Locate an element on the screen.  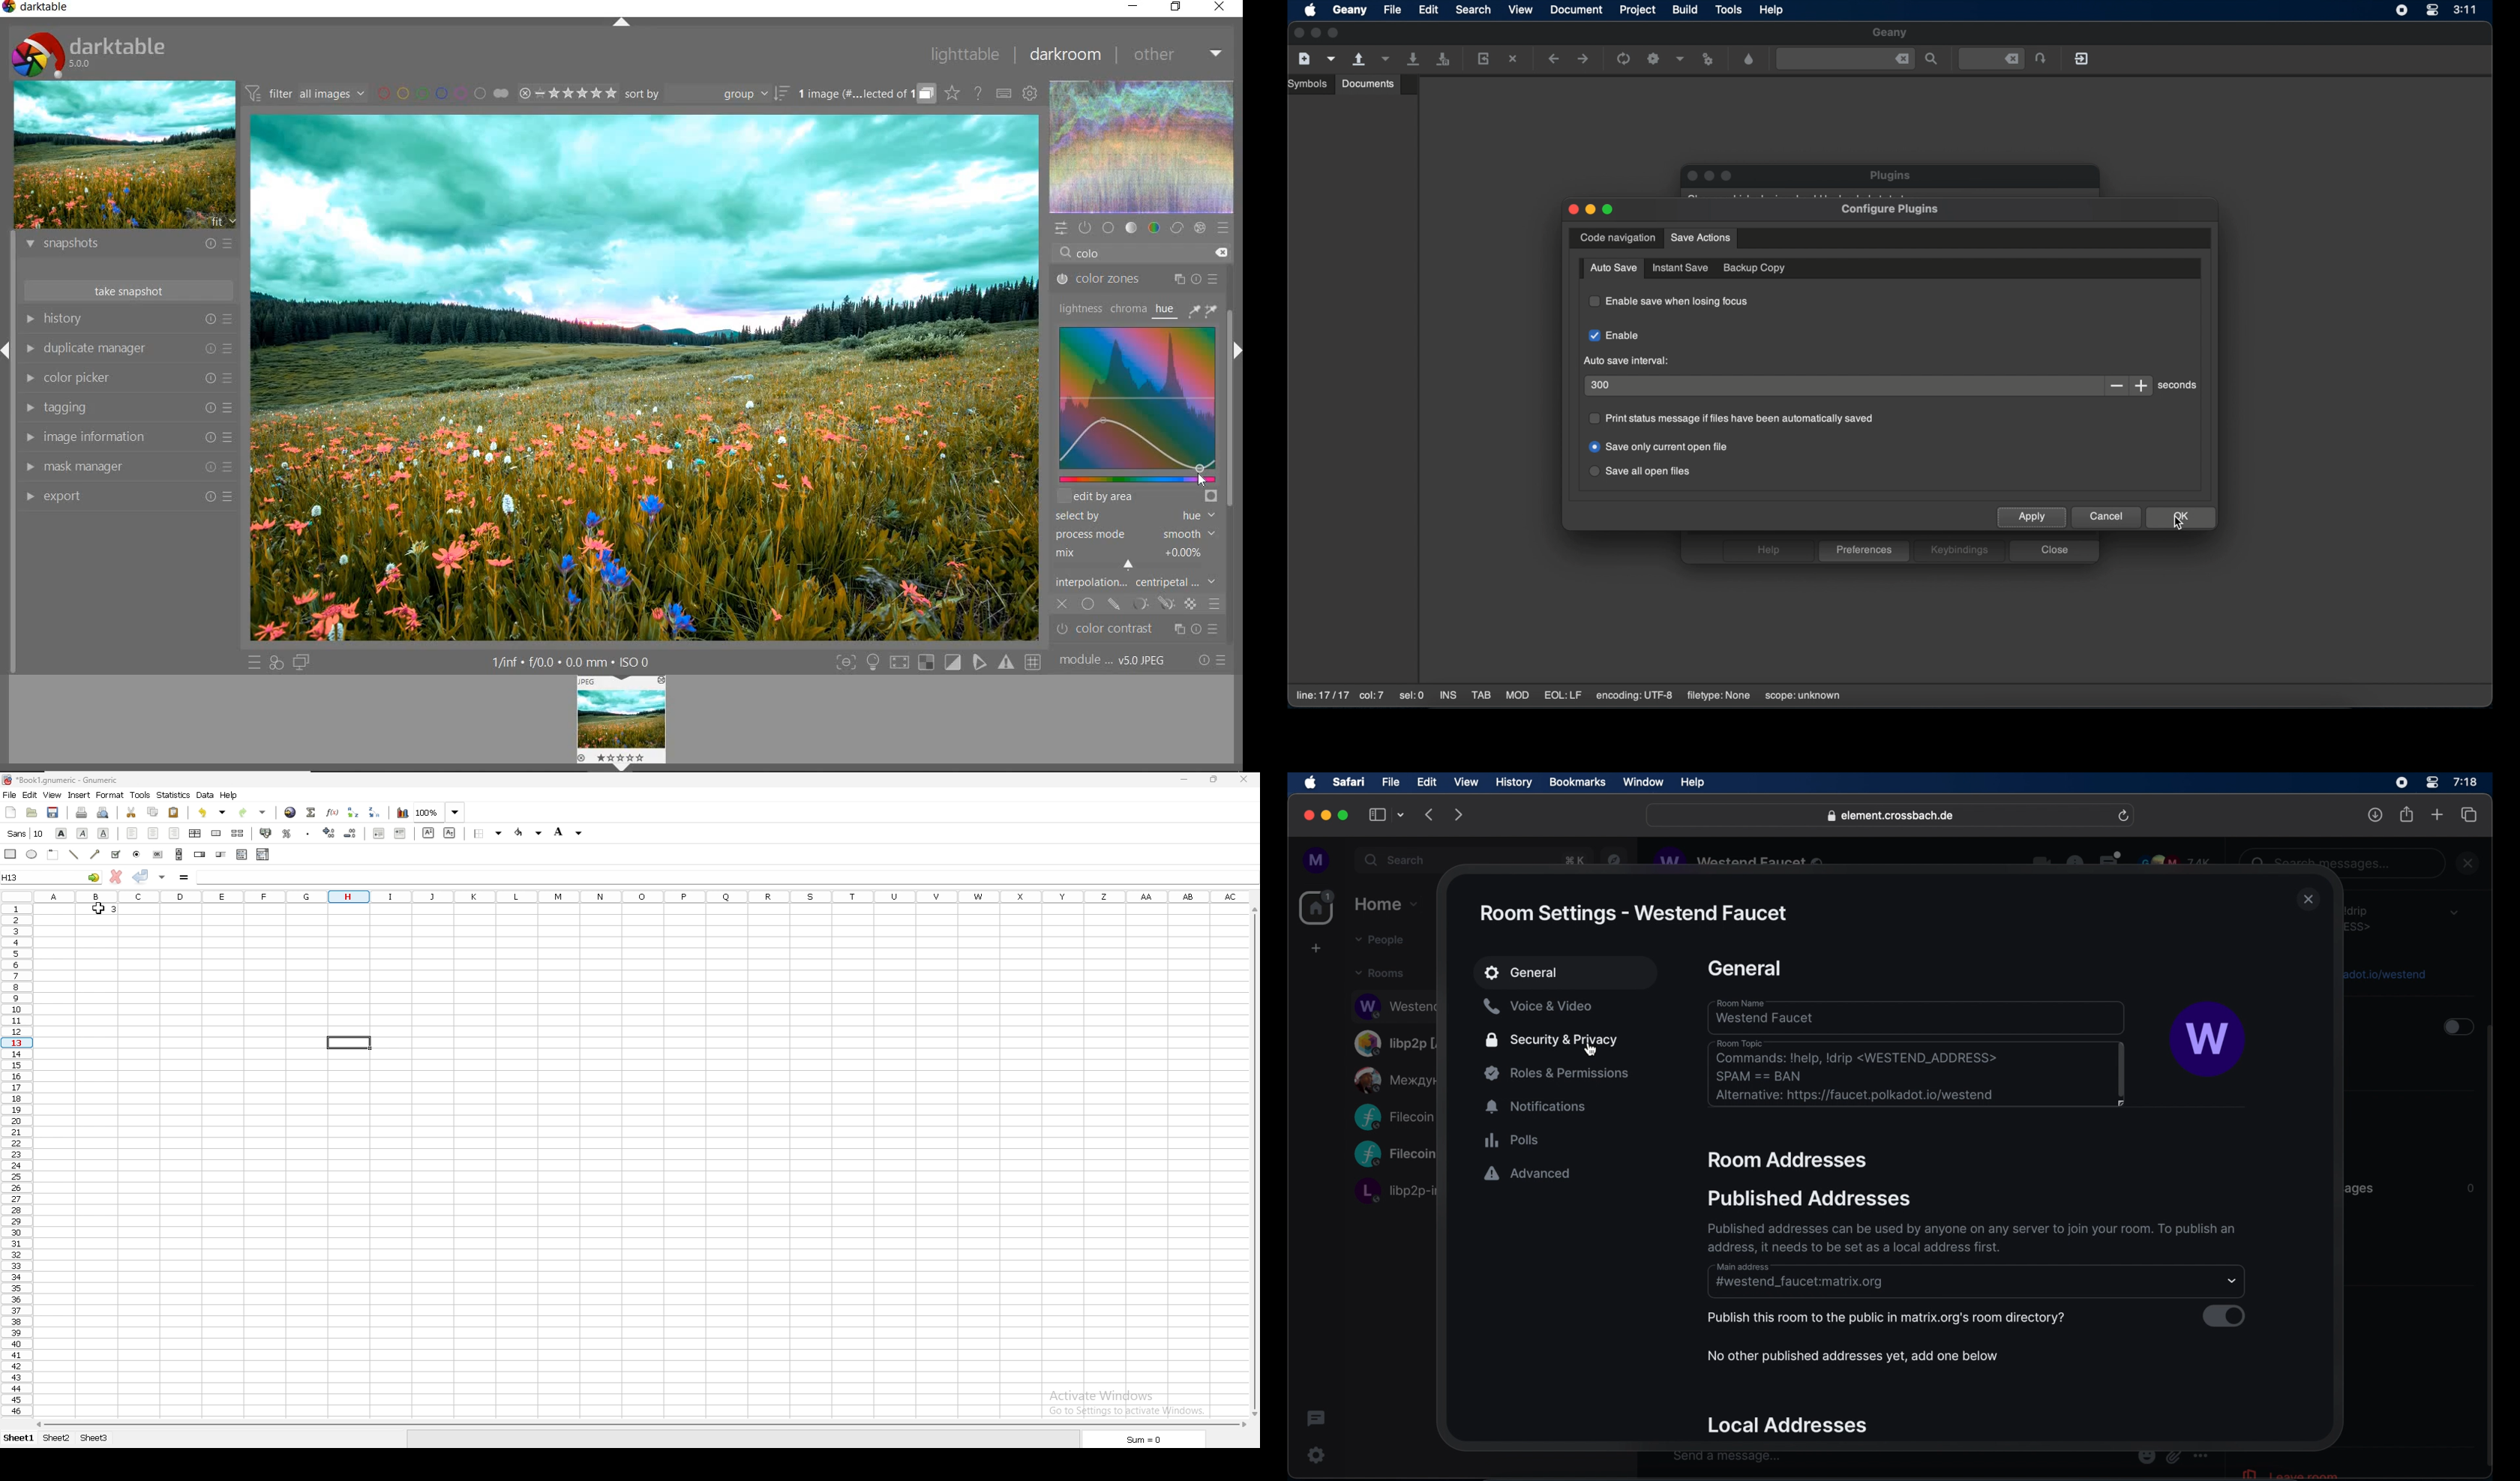
reset or presets and preferences is located at coordinates (1214, 661).